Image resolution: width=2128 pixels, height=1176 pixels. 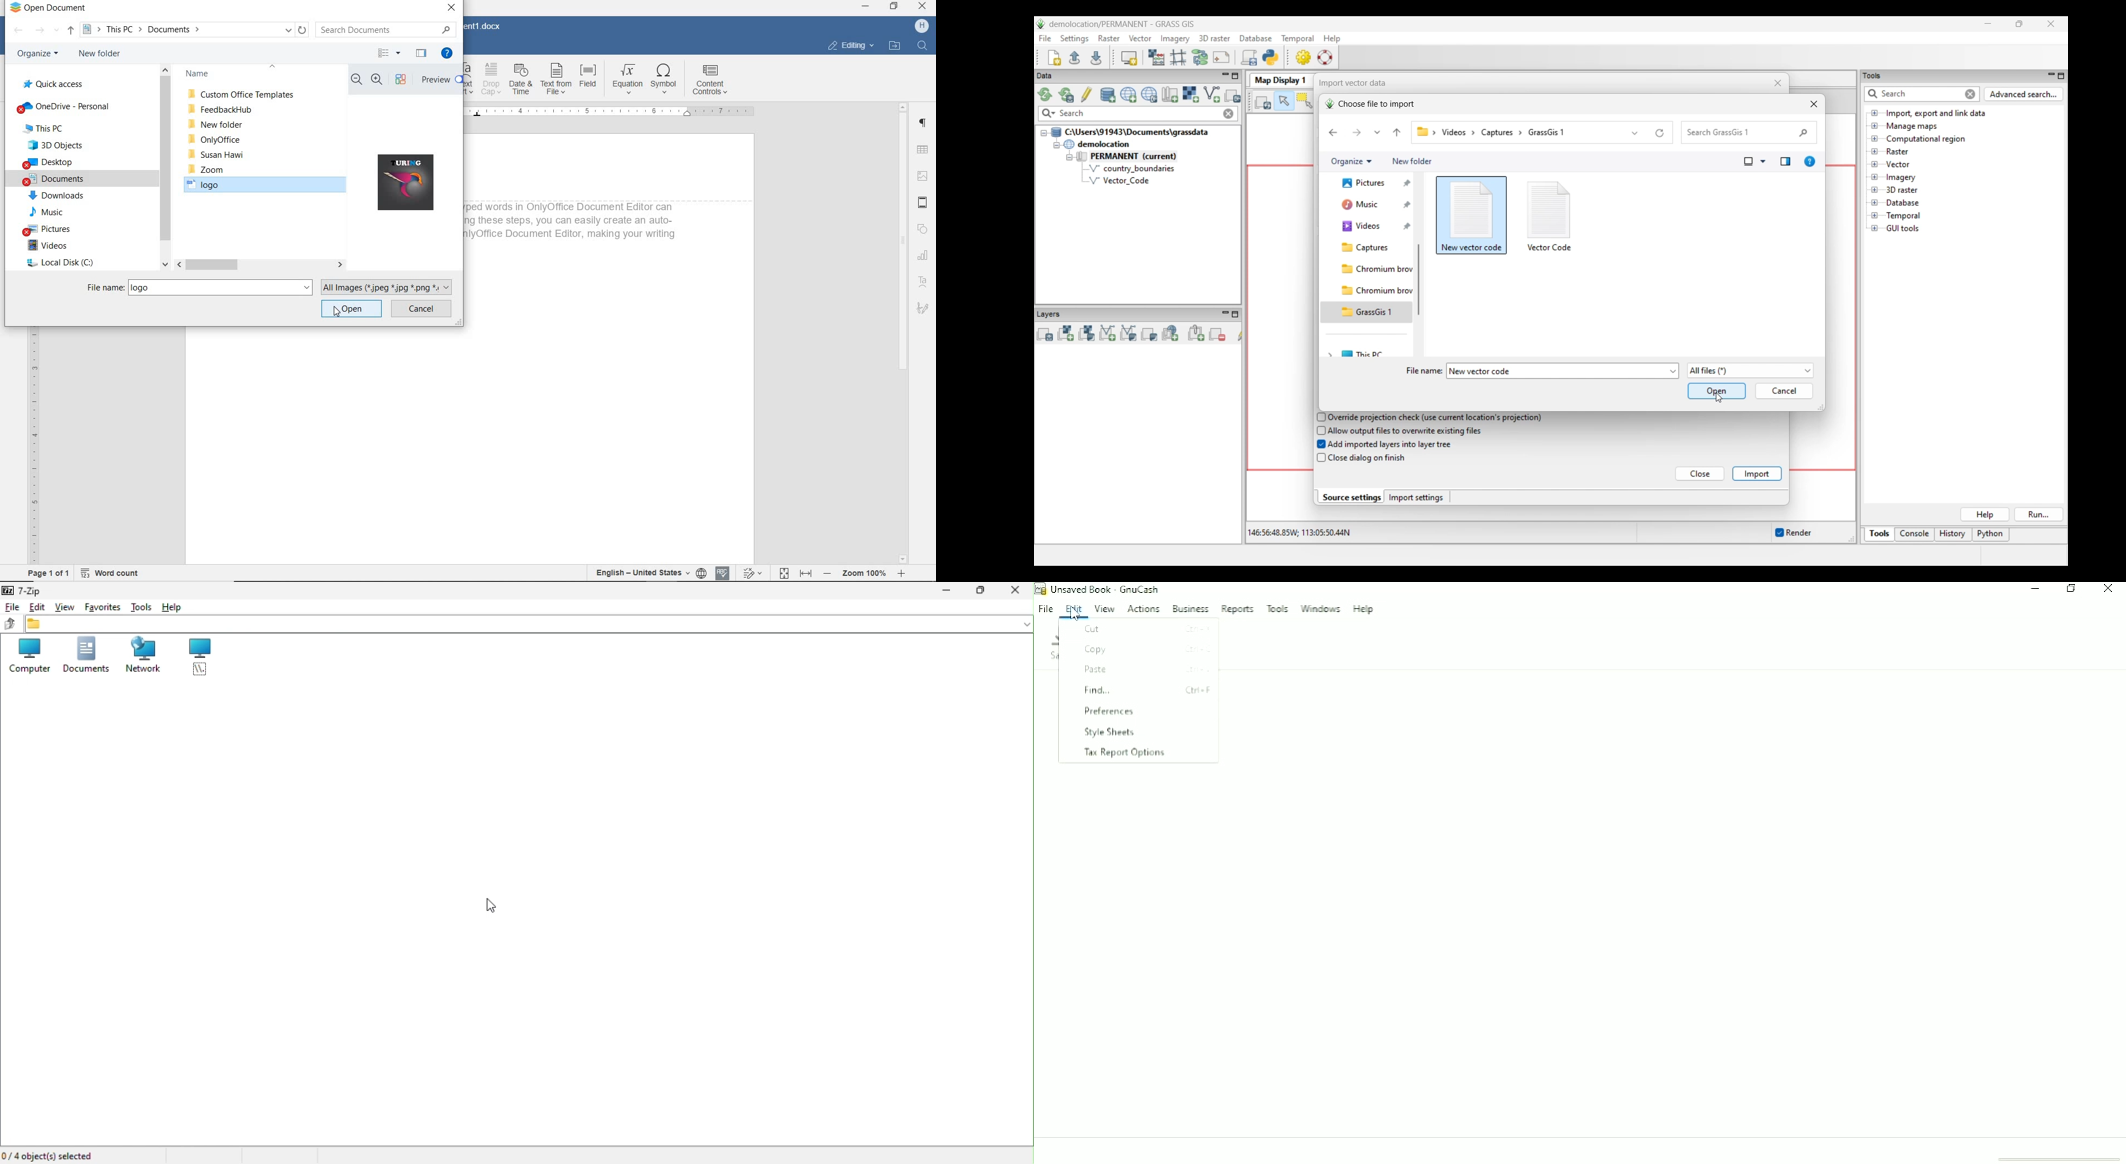 What do you see at coordinates (470, 81) in the screenshot?
I see `TEXT ART` at bounding box center [470, 81].